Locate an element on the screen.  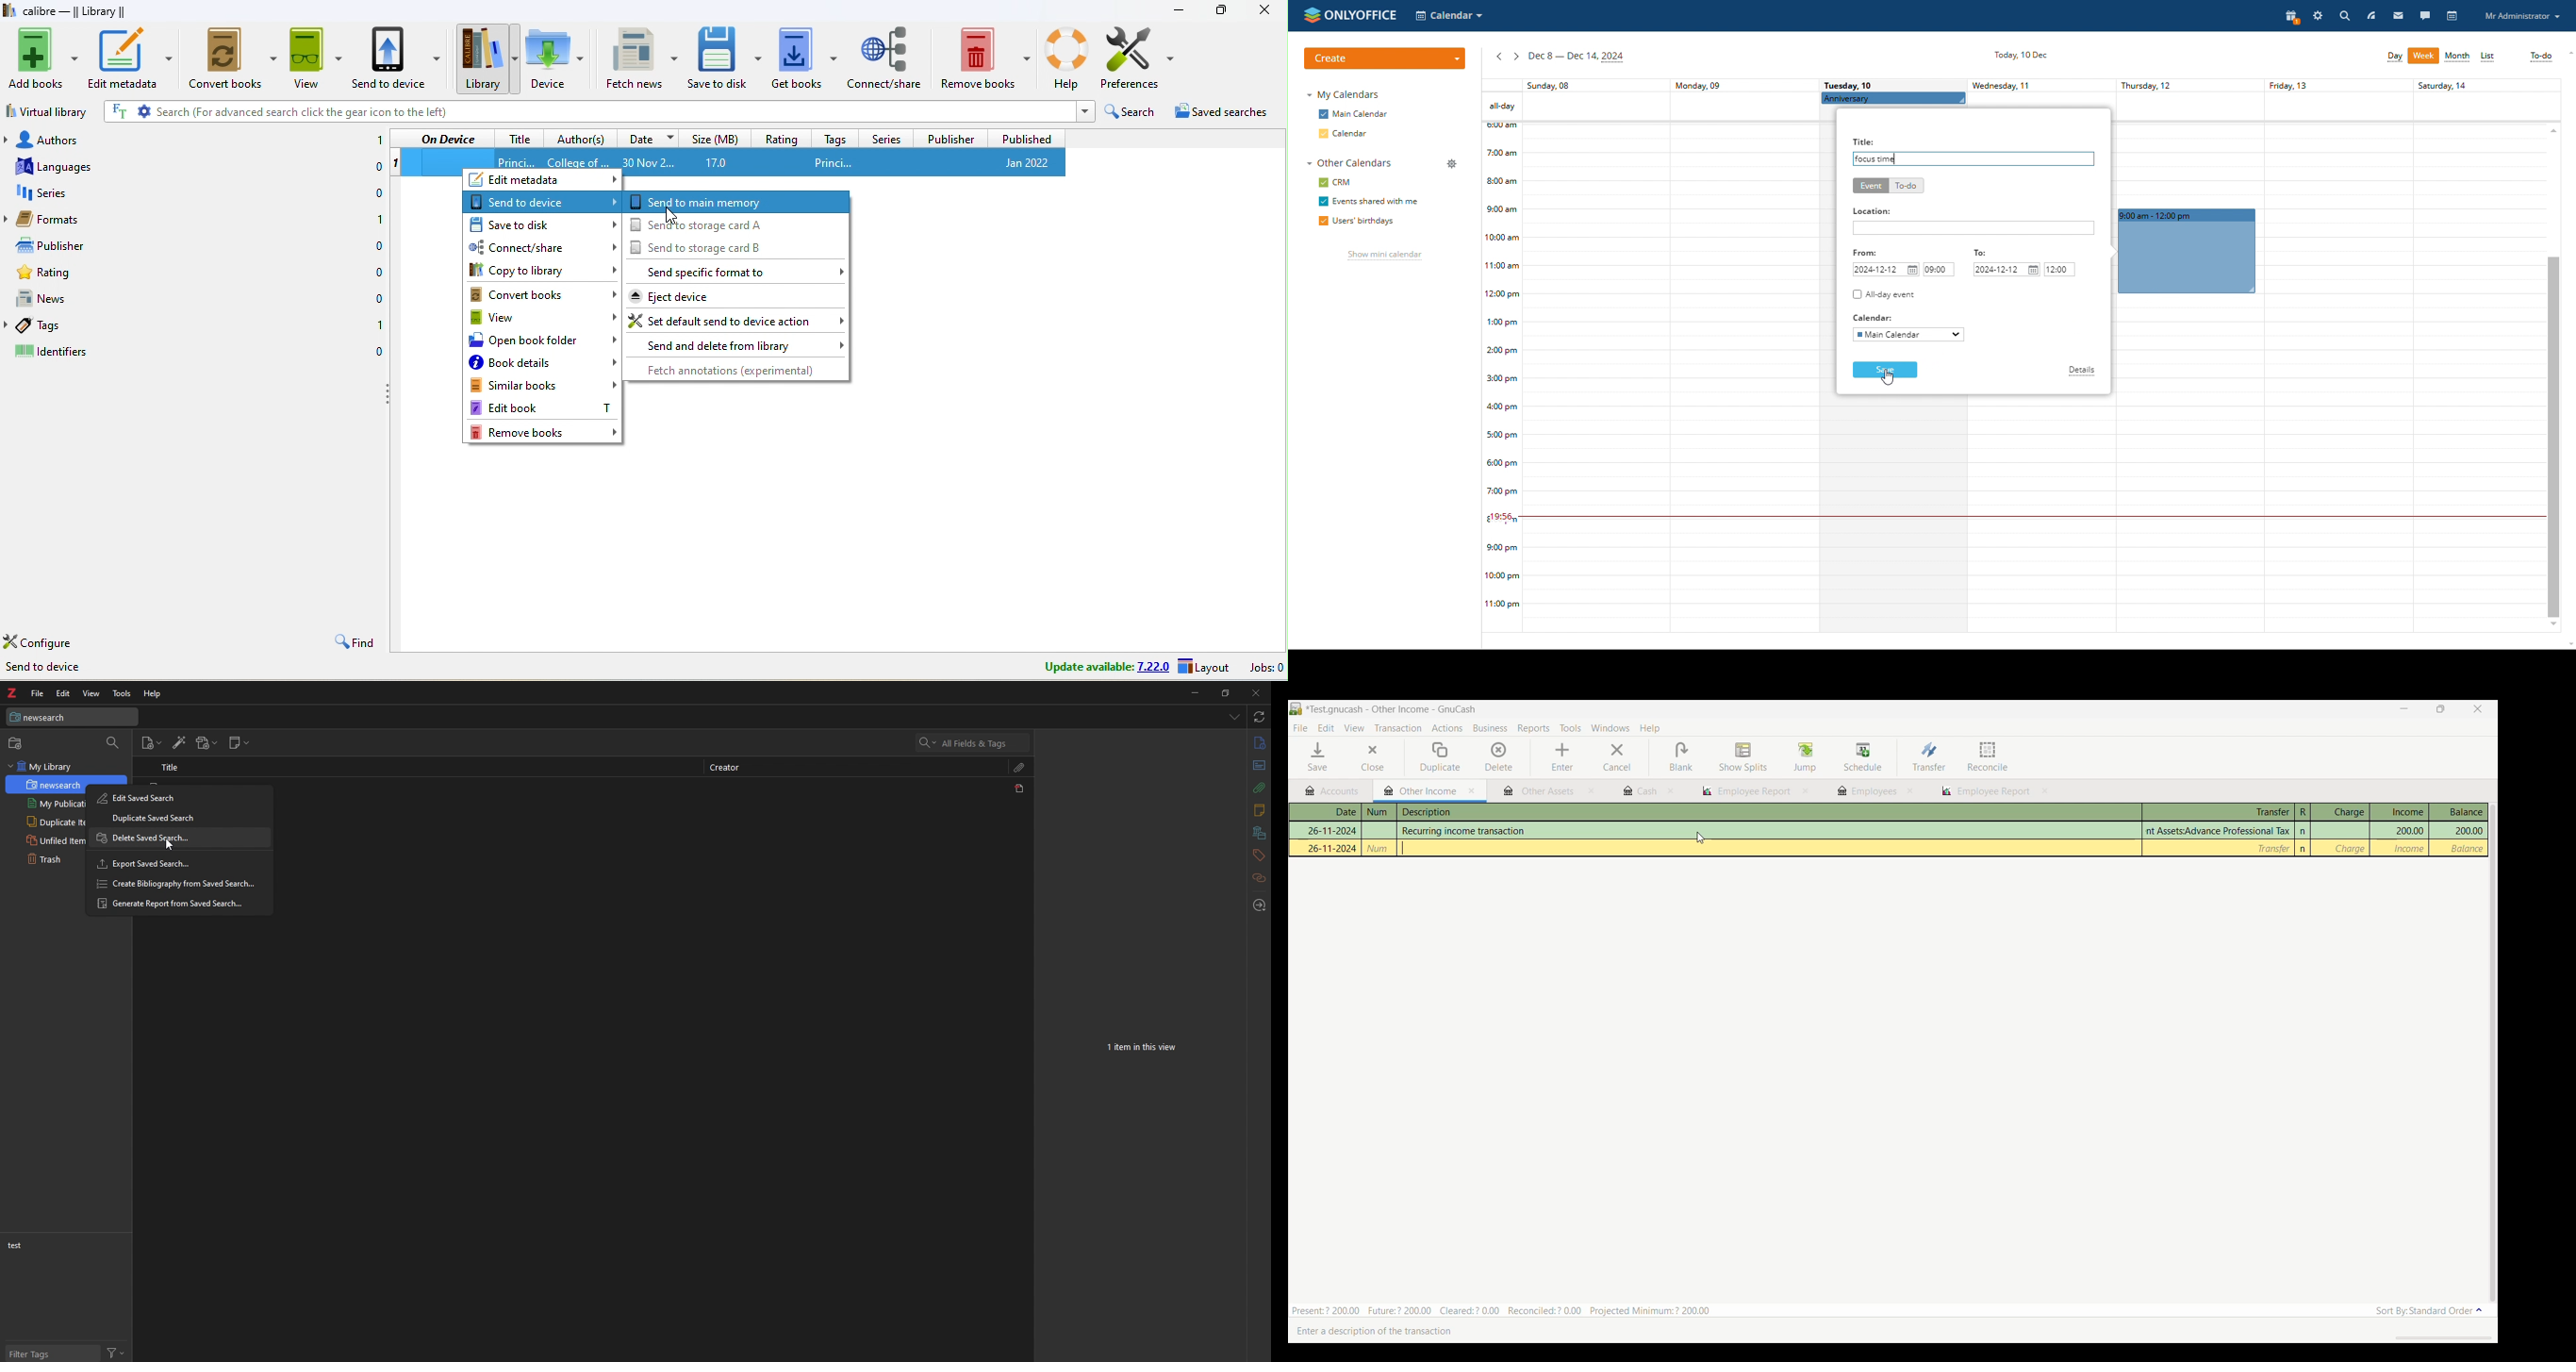
Attachments is located at coordinates (1257, 790).